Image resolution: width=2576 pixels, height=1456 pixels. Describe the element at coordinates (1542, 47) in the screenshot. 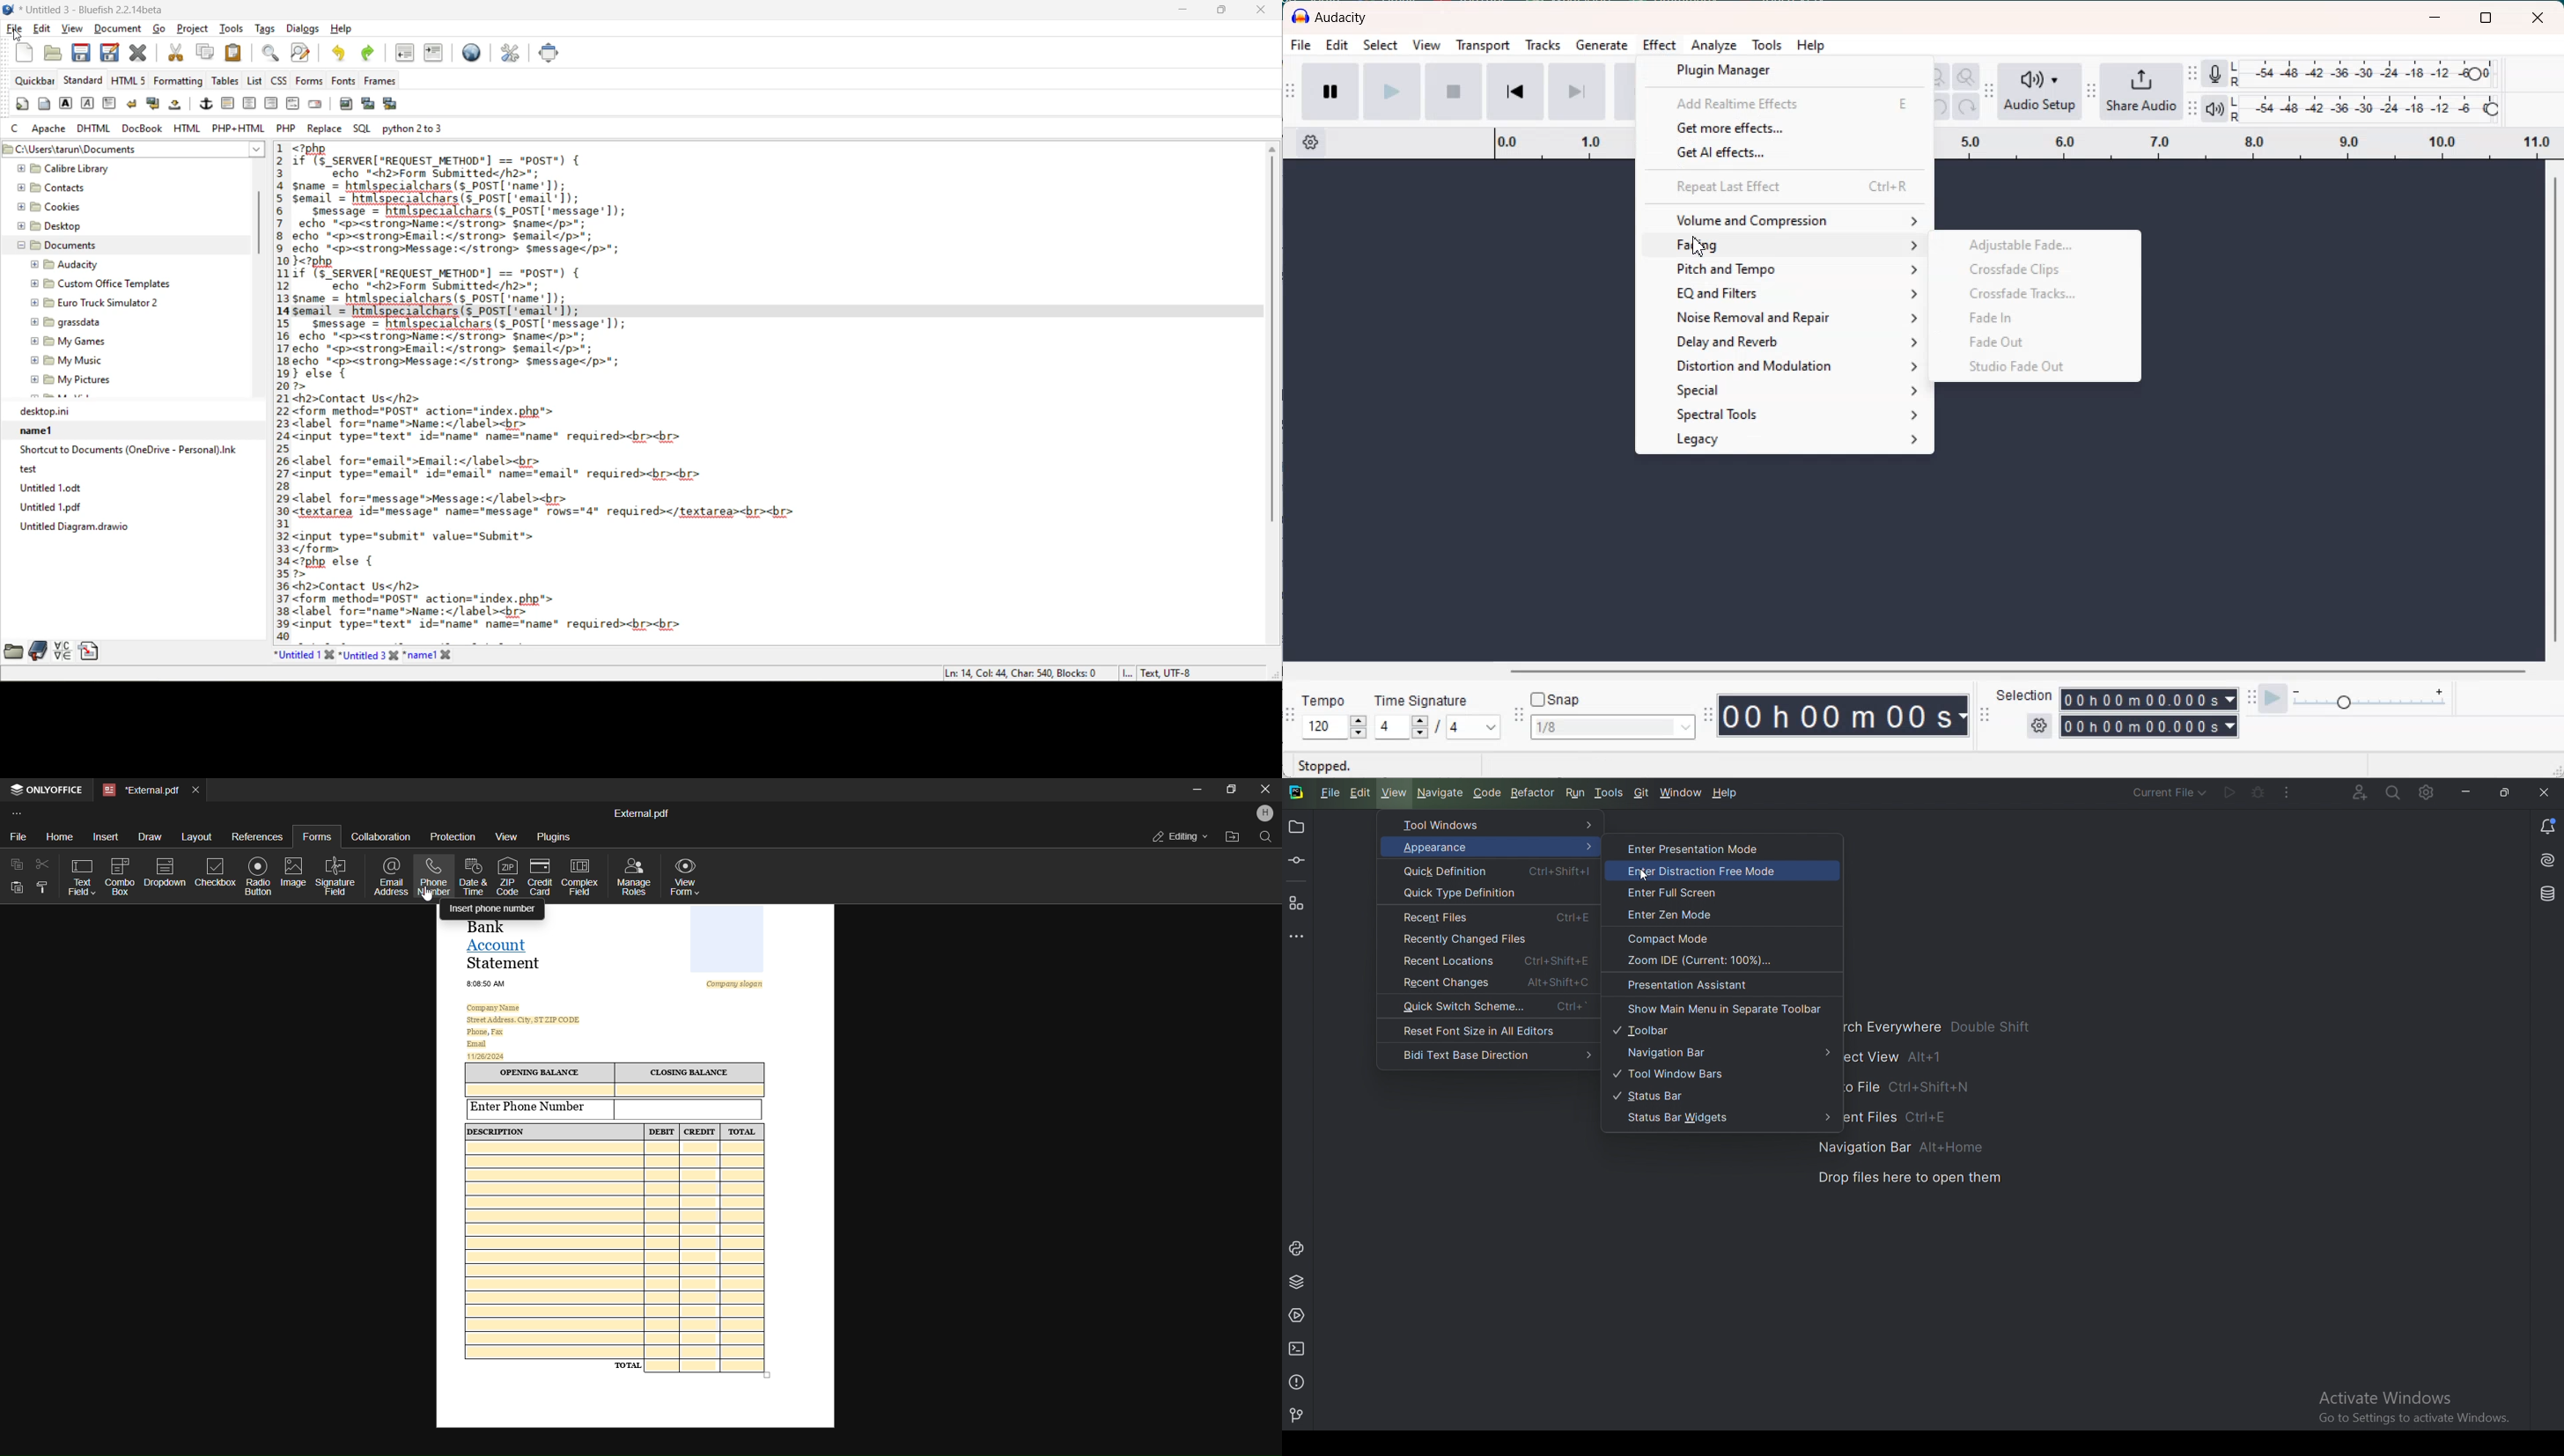

I see `Tracks` at that location.